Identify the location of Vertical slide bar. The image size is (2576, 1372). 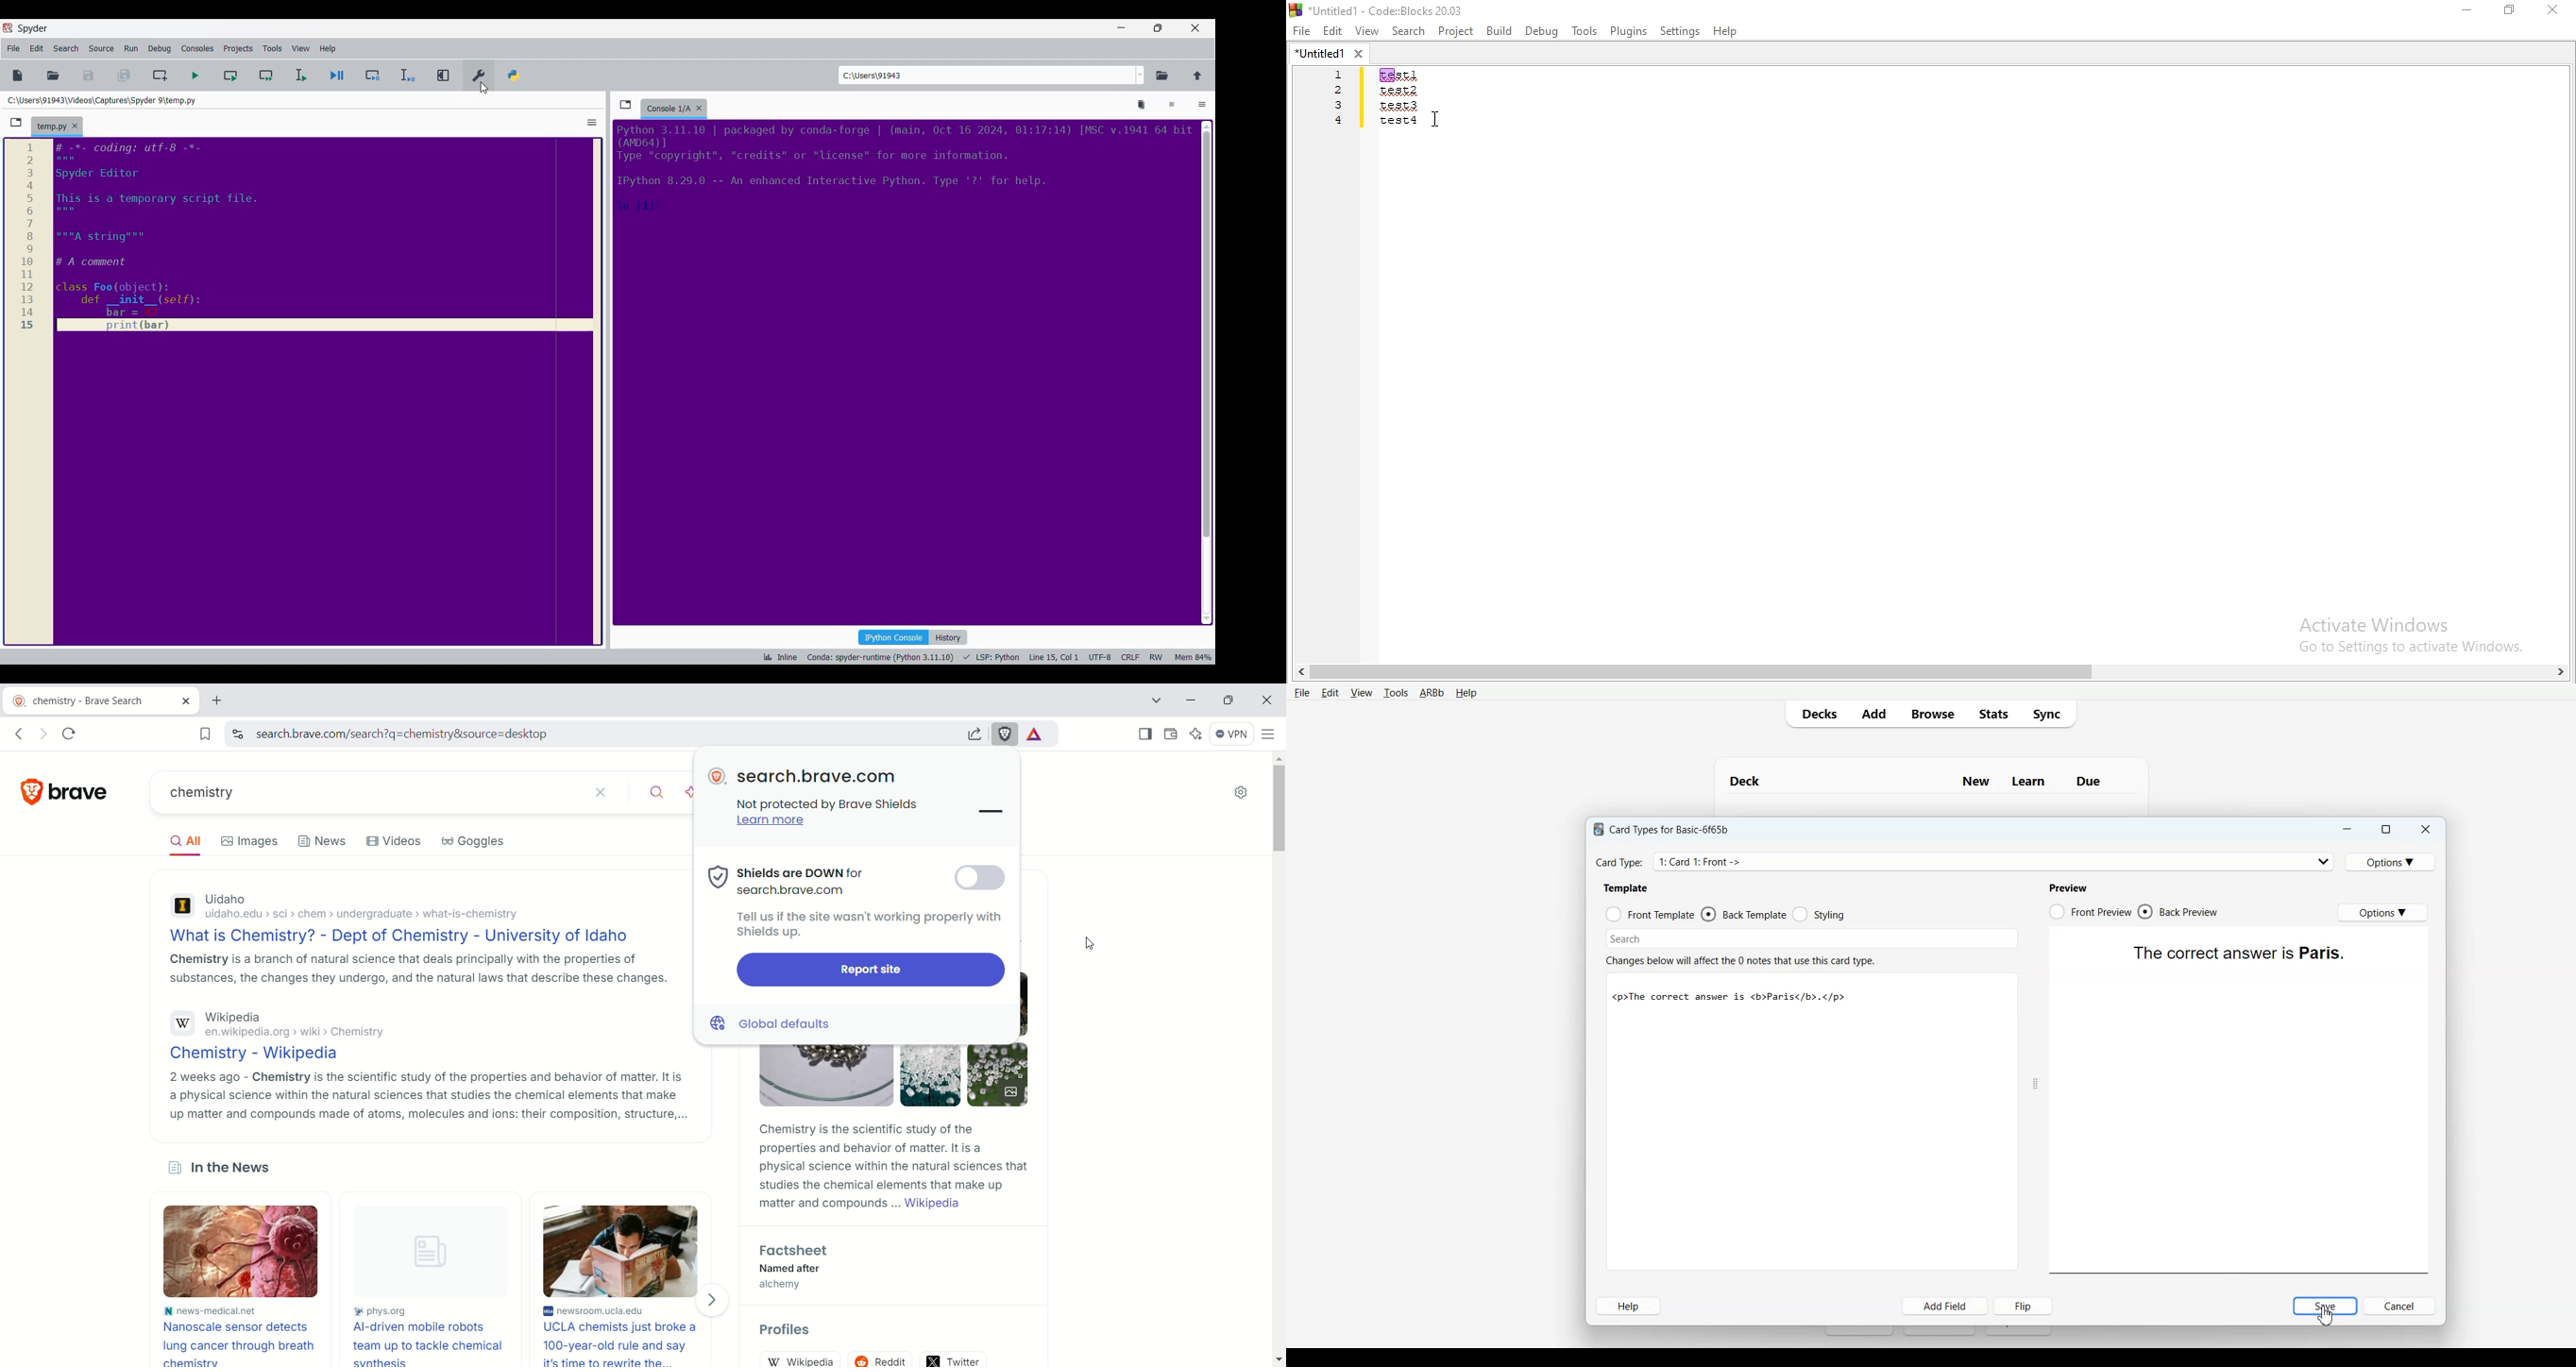
(1207, 373).